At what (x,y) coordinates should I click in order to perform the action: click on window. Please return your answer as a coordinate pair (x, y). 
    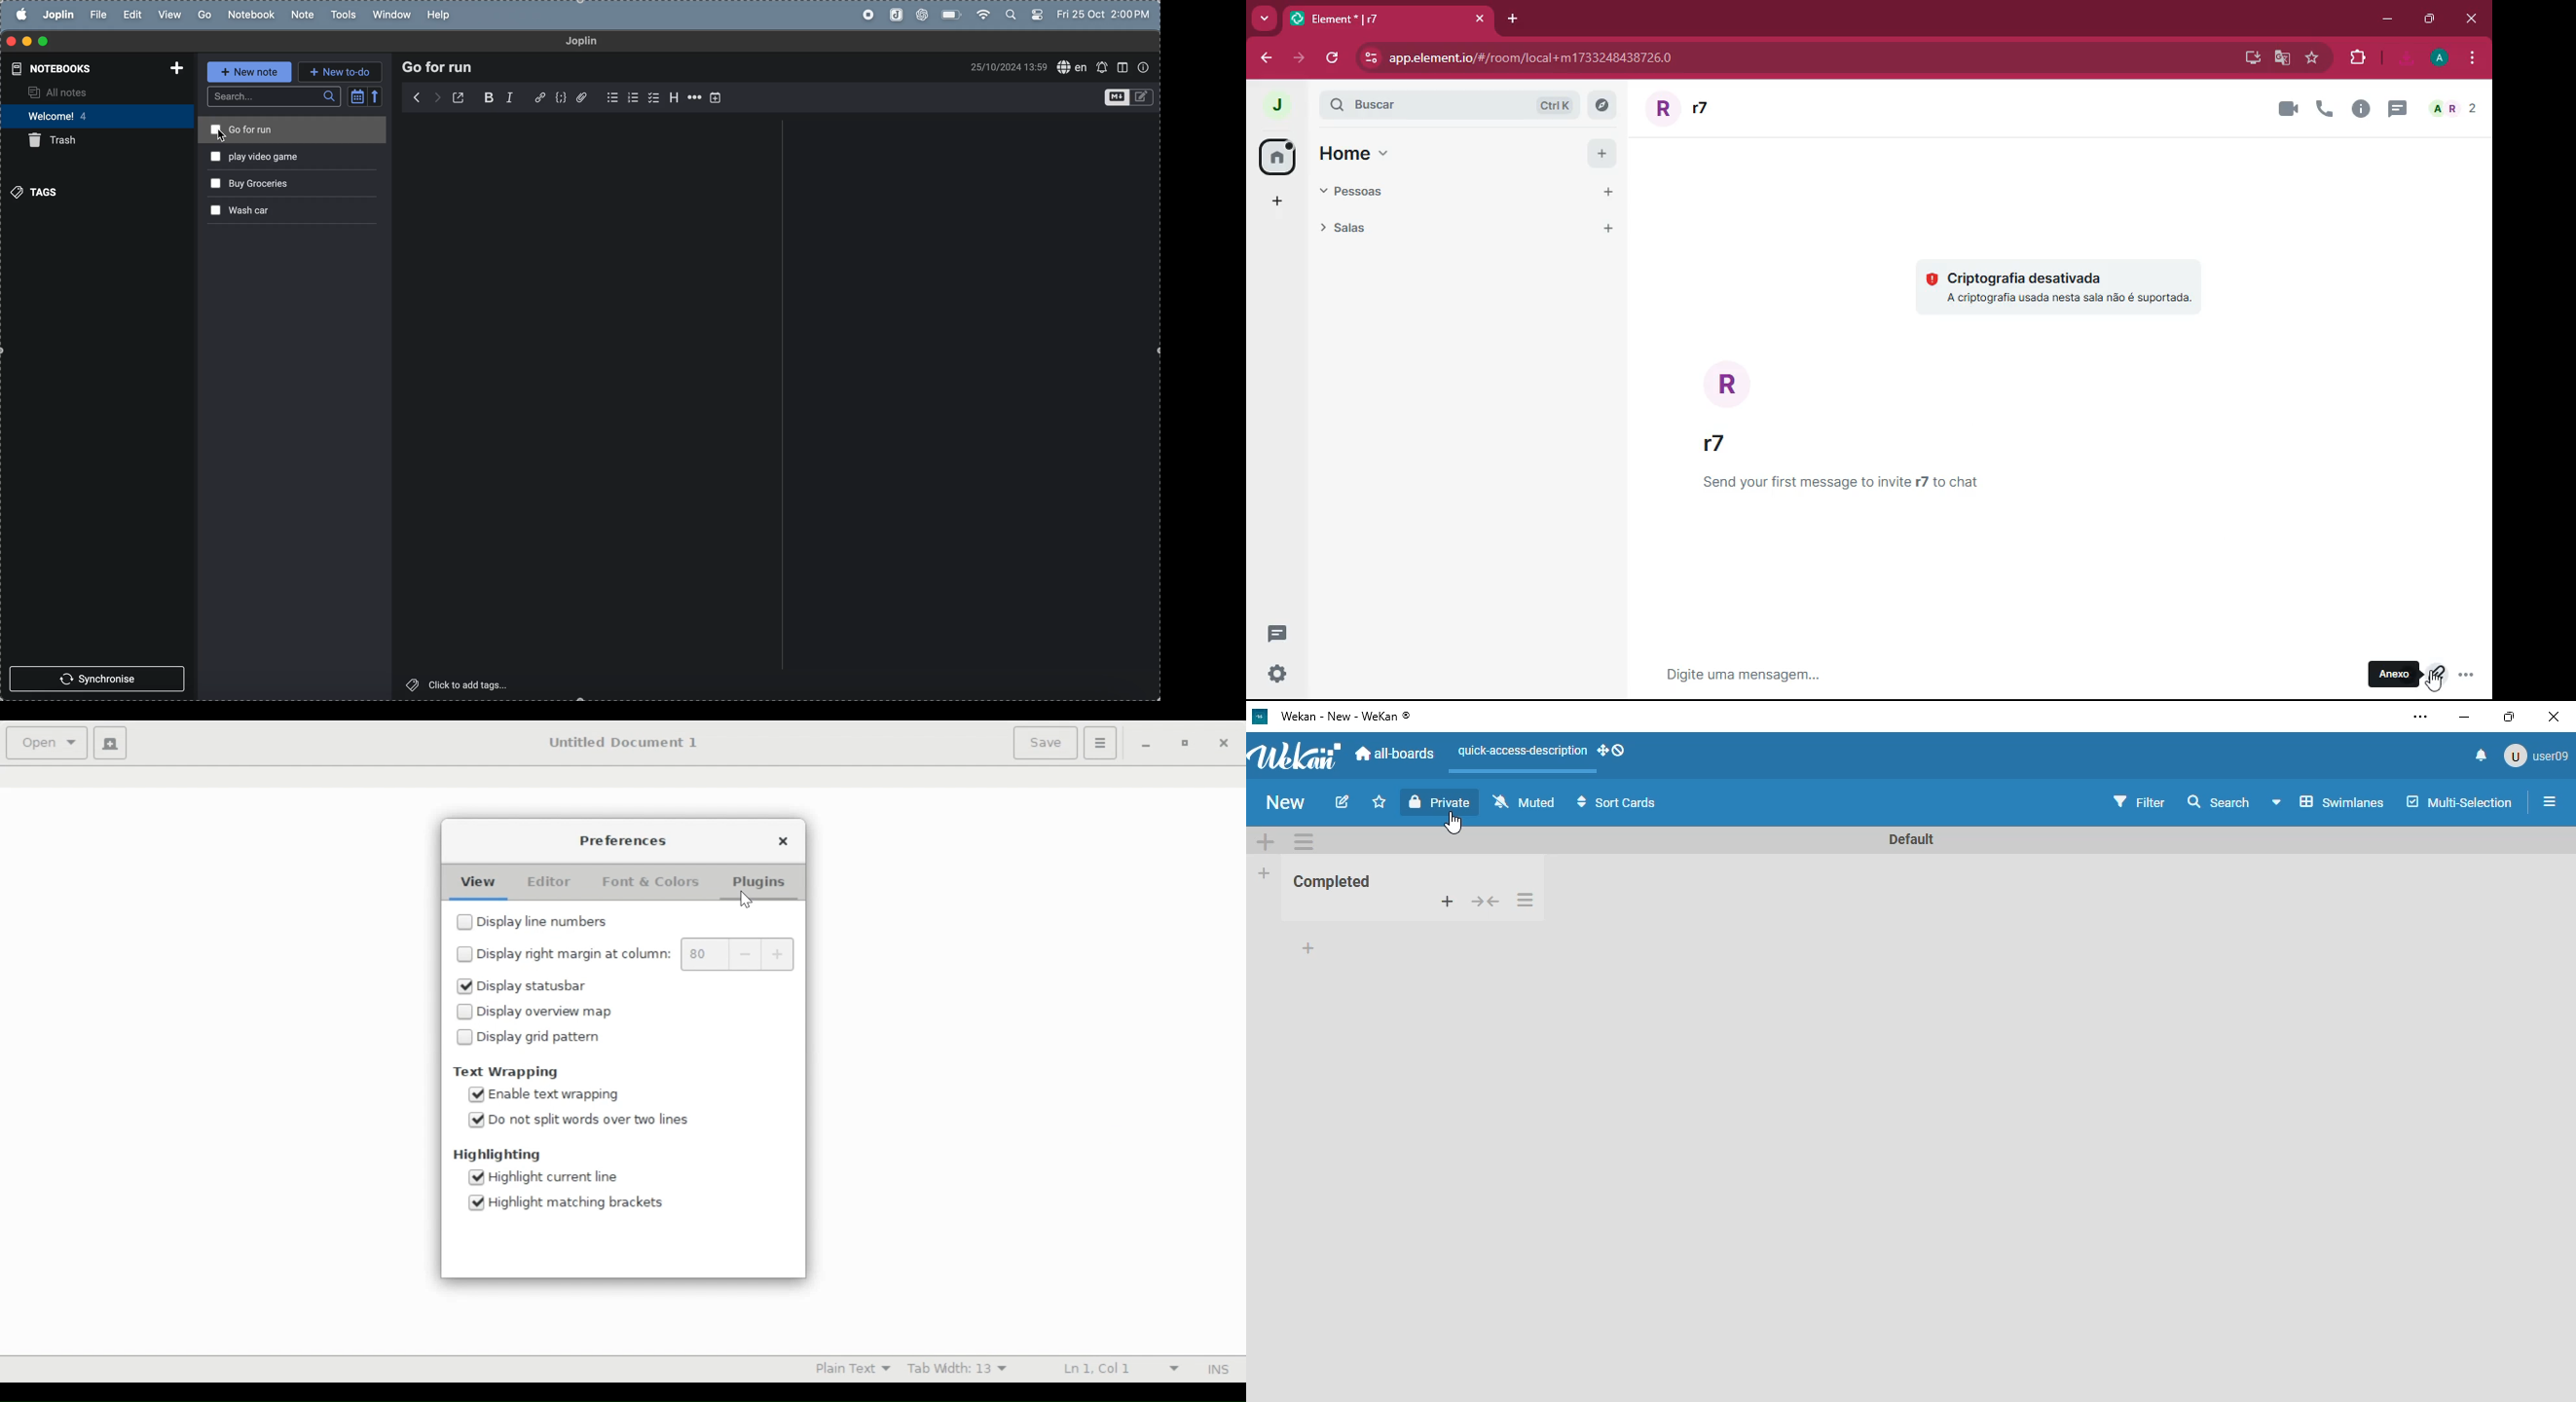
    Looking at the image, I should click on (1125, 68).